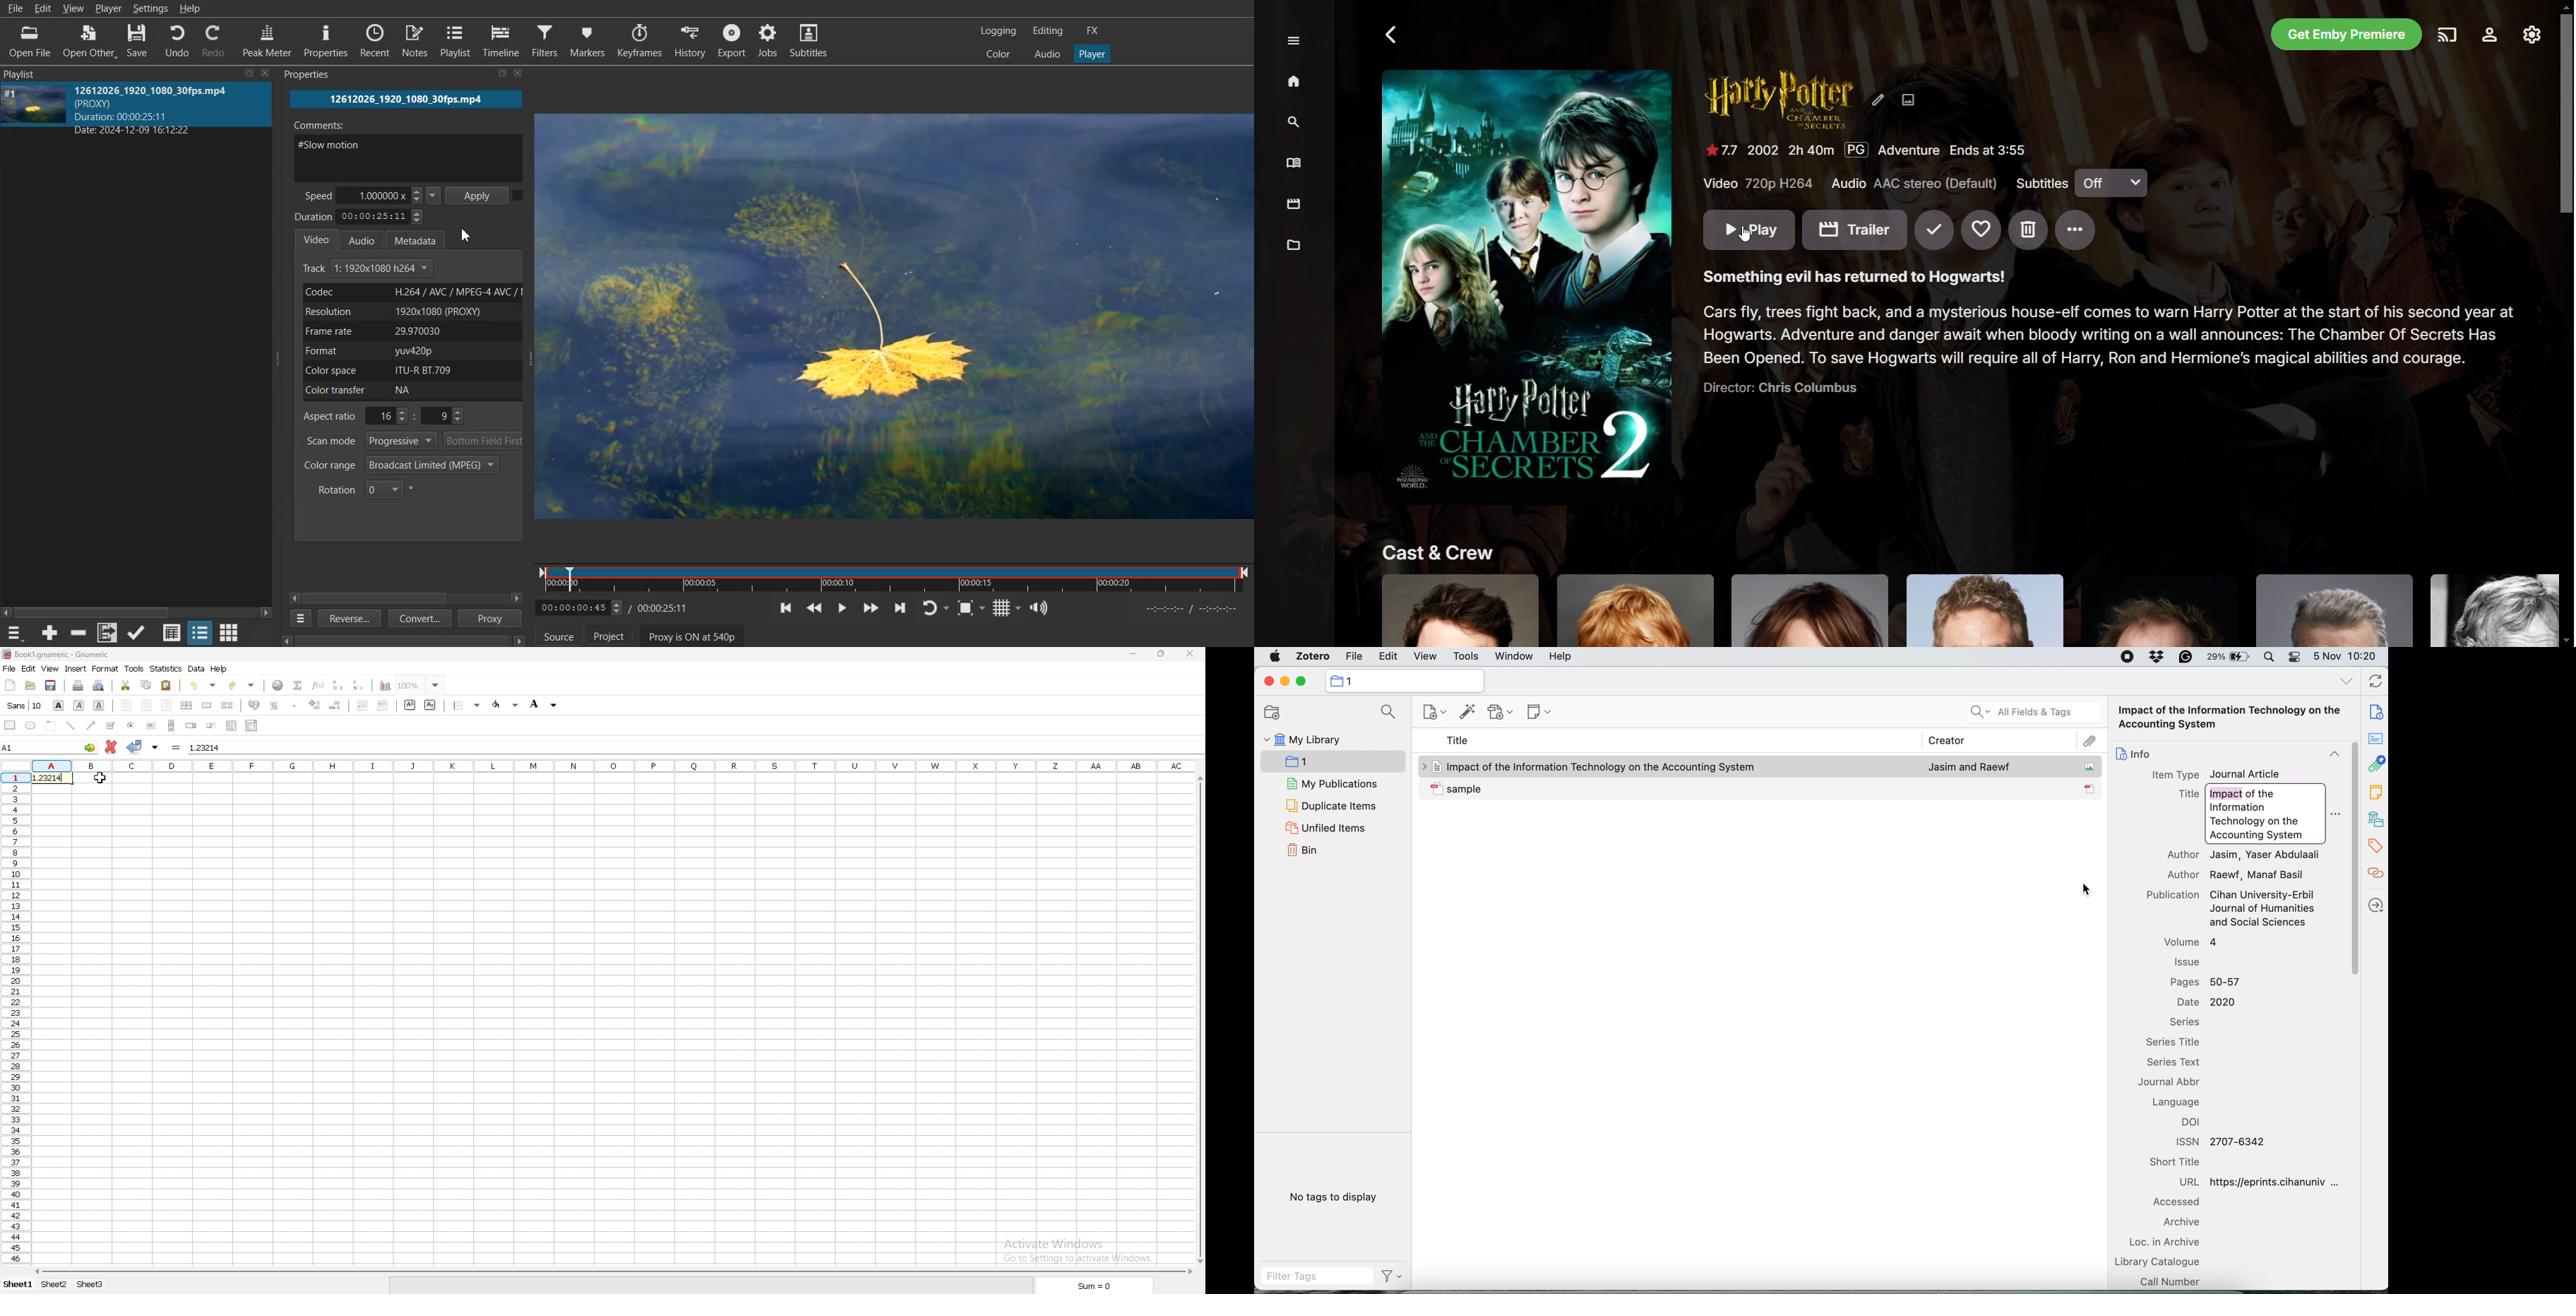  Describe the element at coordinates (1330, 807) in the screenshot. I see `duplicate items` at that location.